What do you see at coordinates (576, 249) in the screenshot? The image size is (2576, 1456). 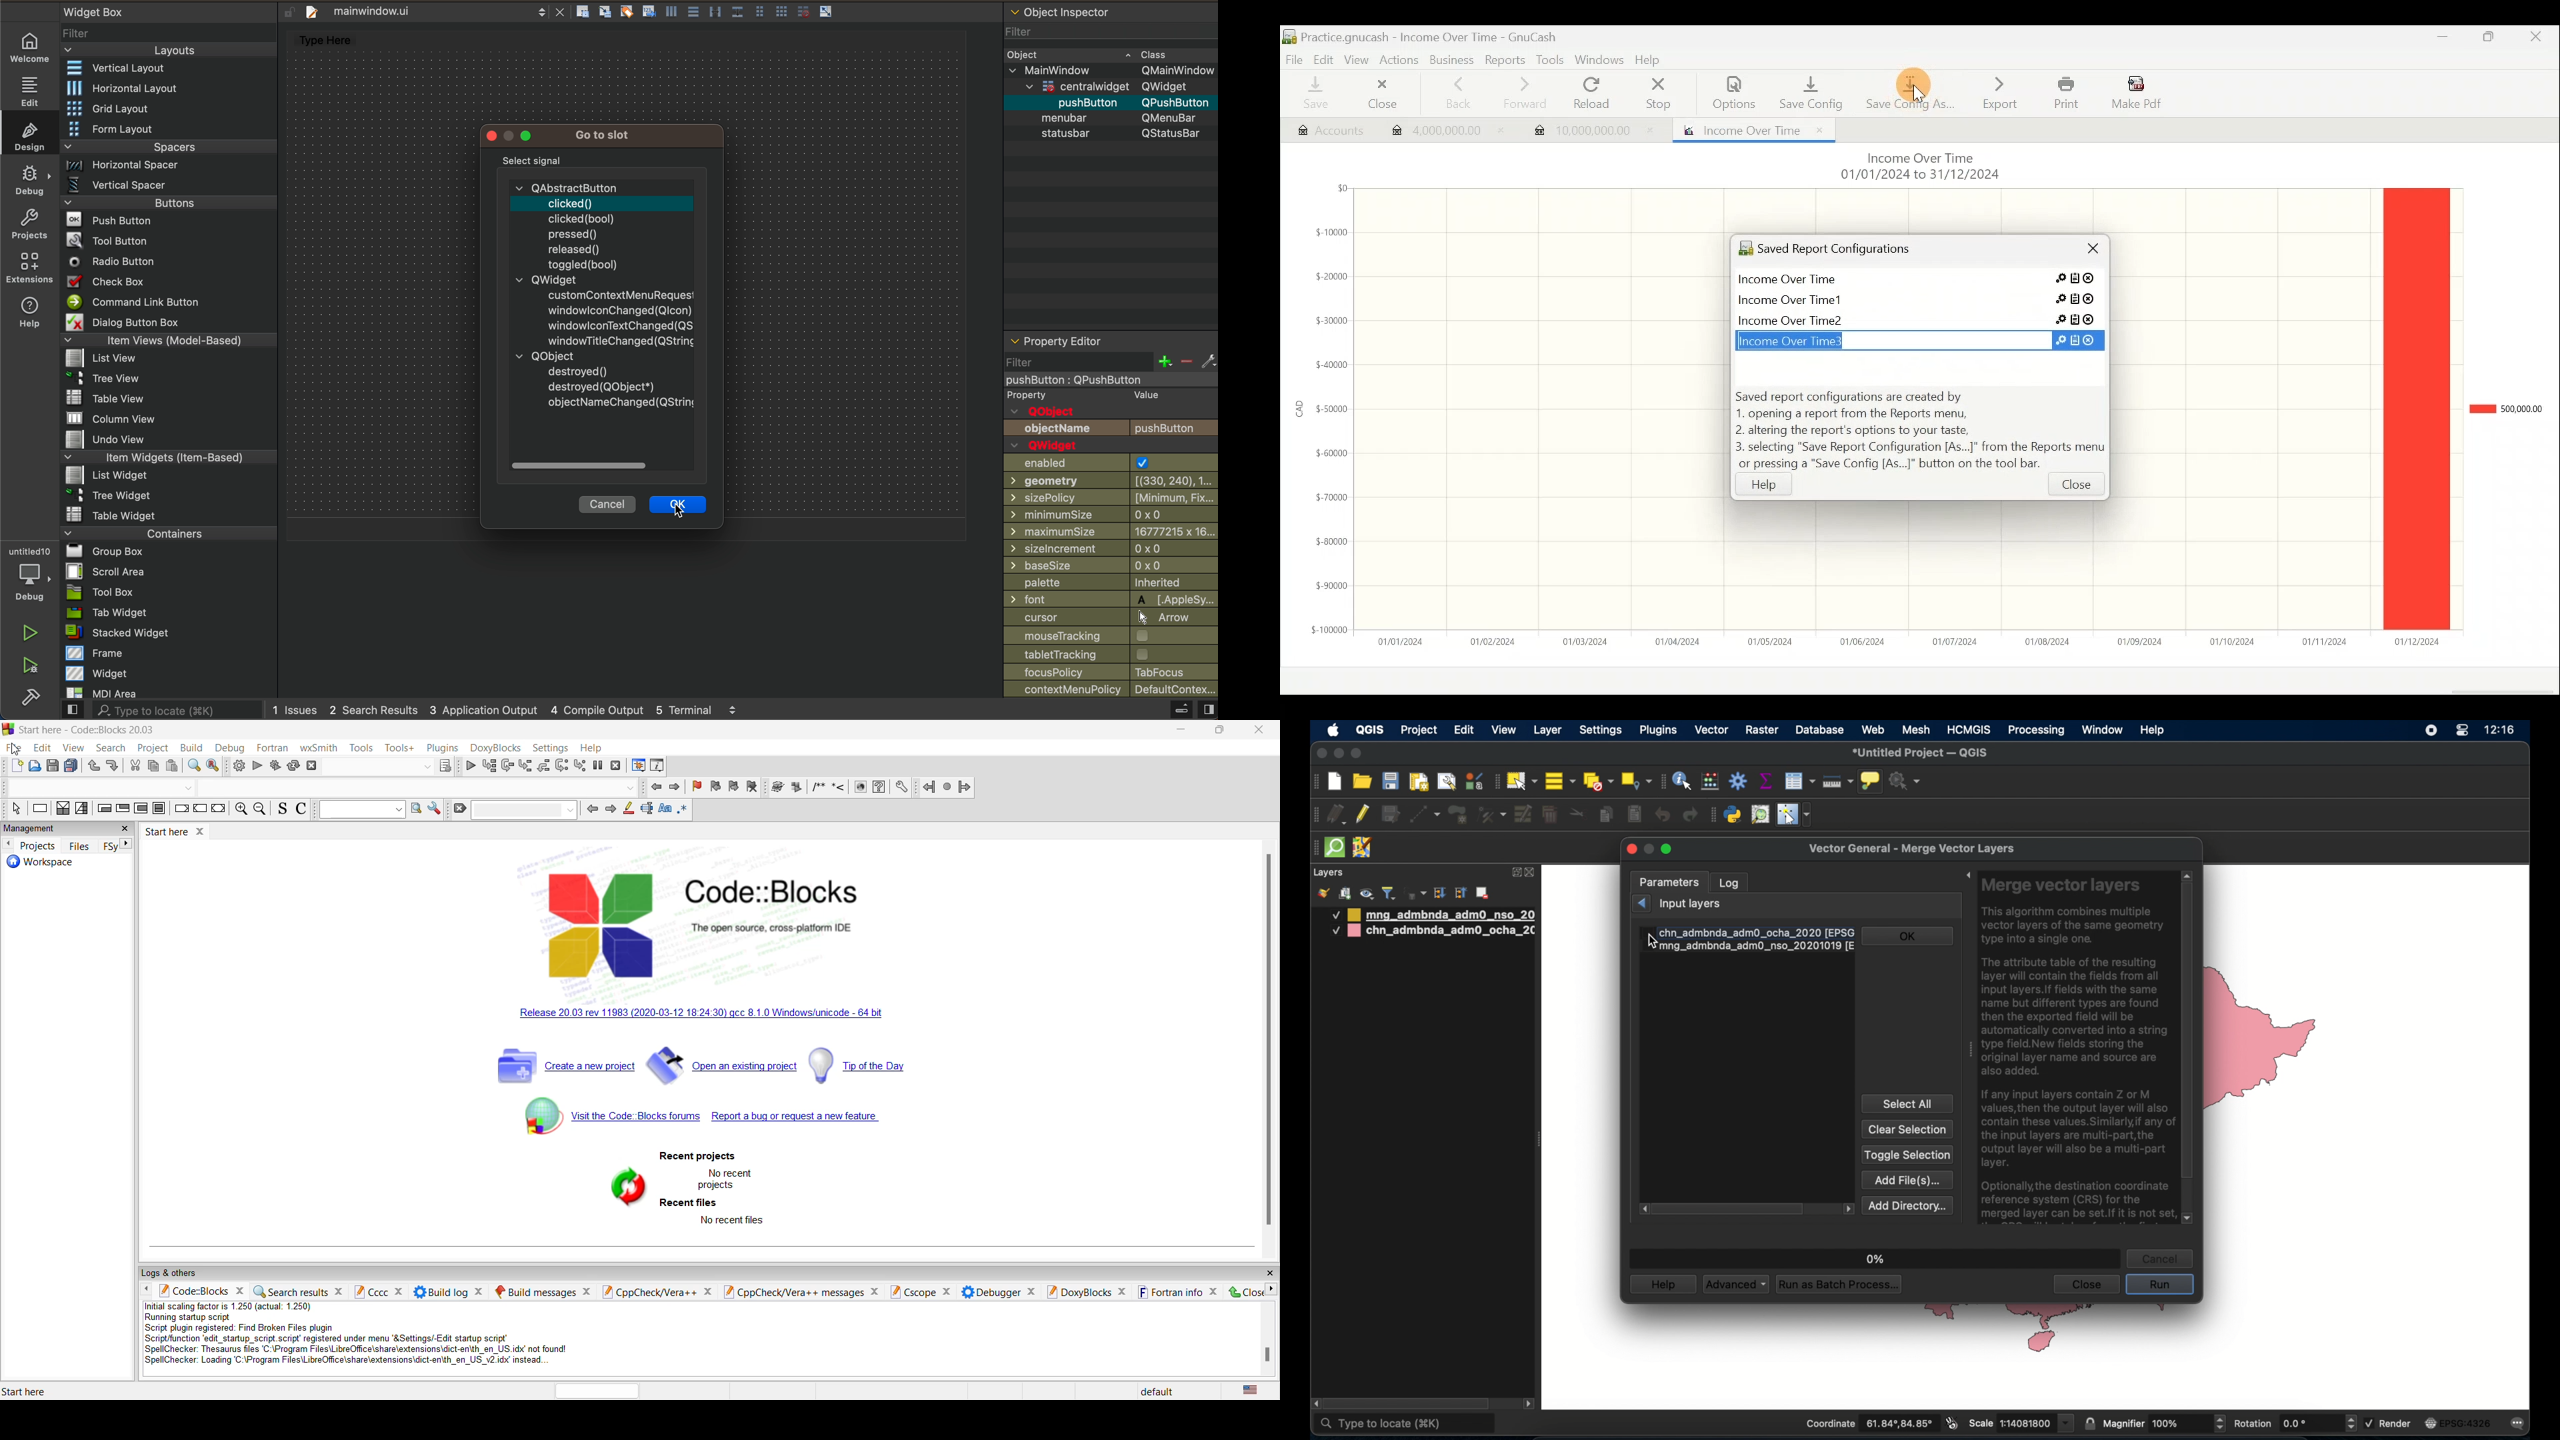 I see `released()` at bounding box center [576, 249].